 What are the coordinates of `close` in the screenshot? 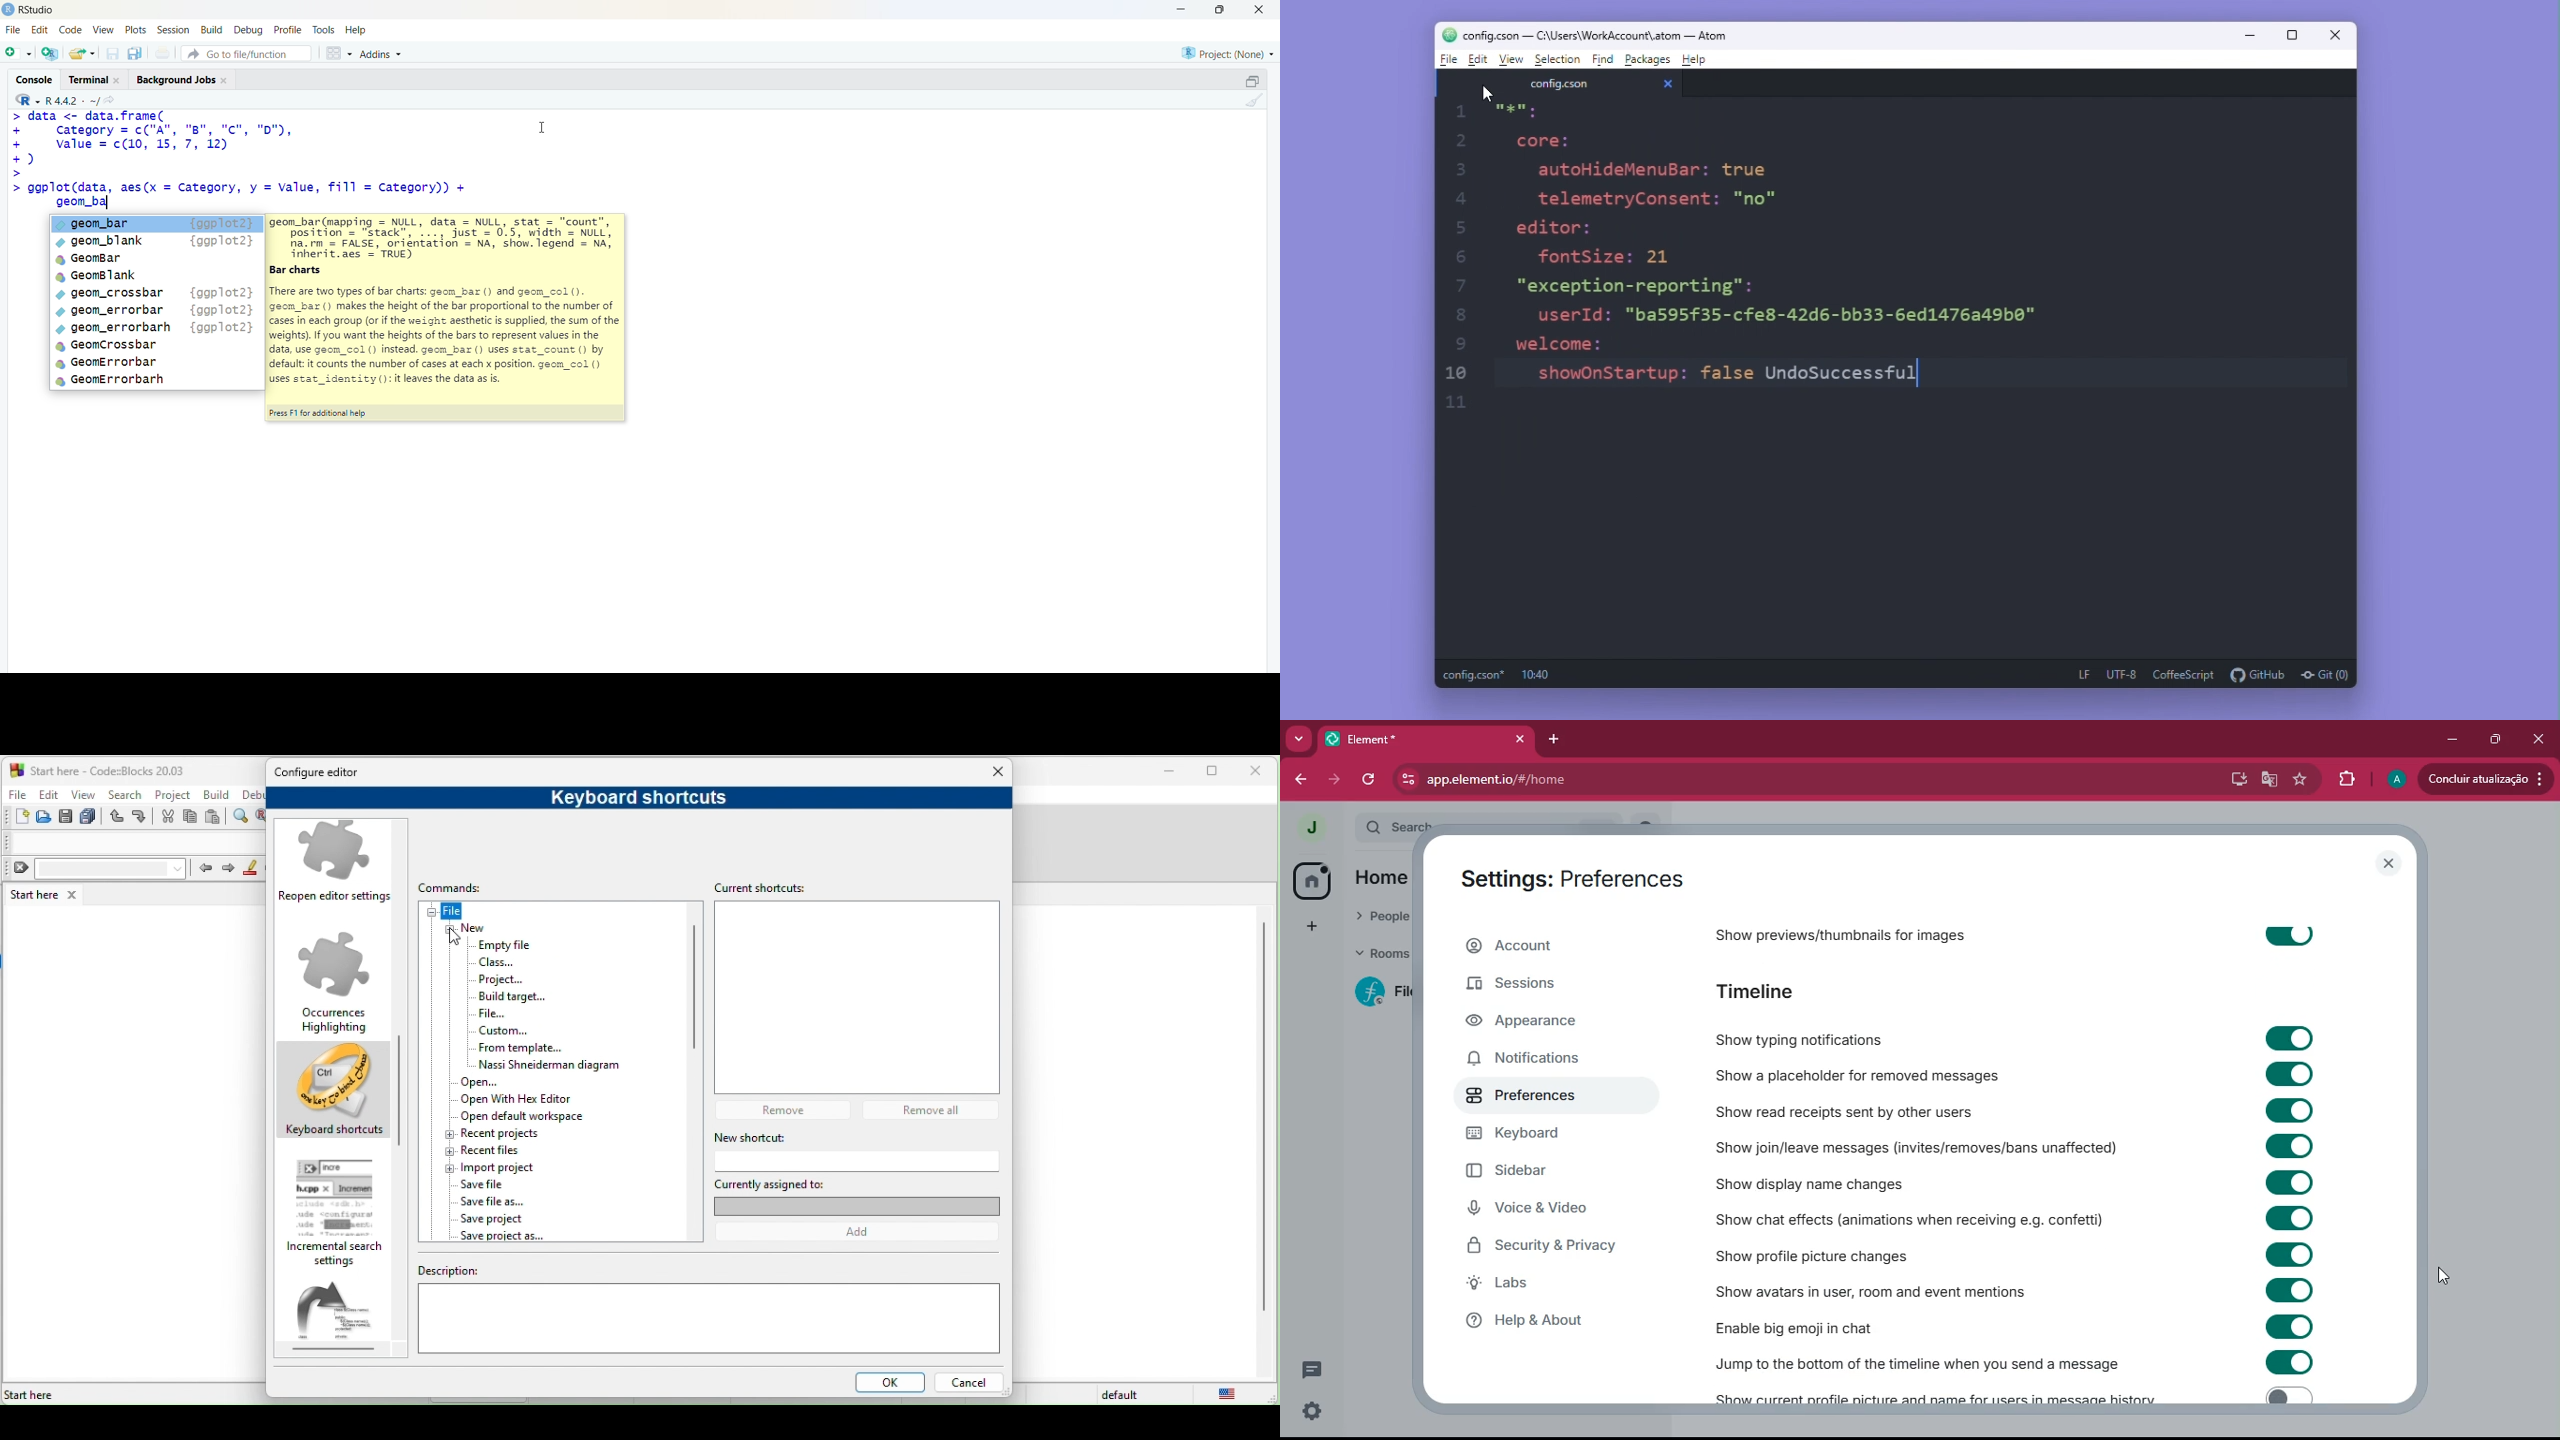 It's located at (2538, 739).